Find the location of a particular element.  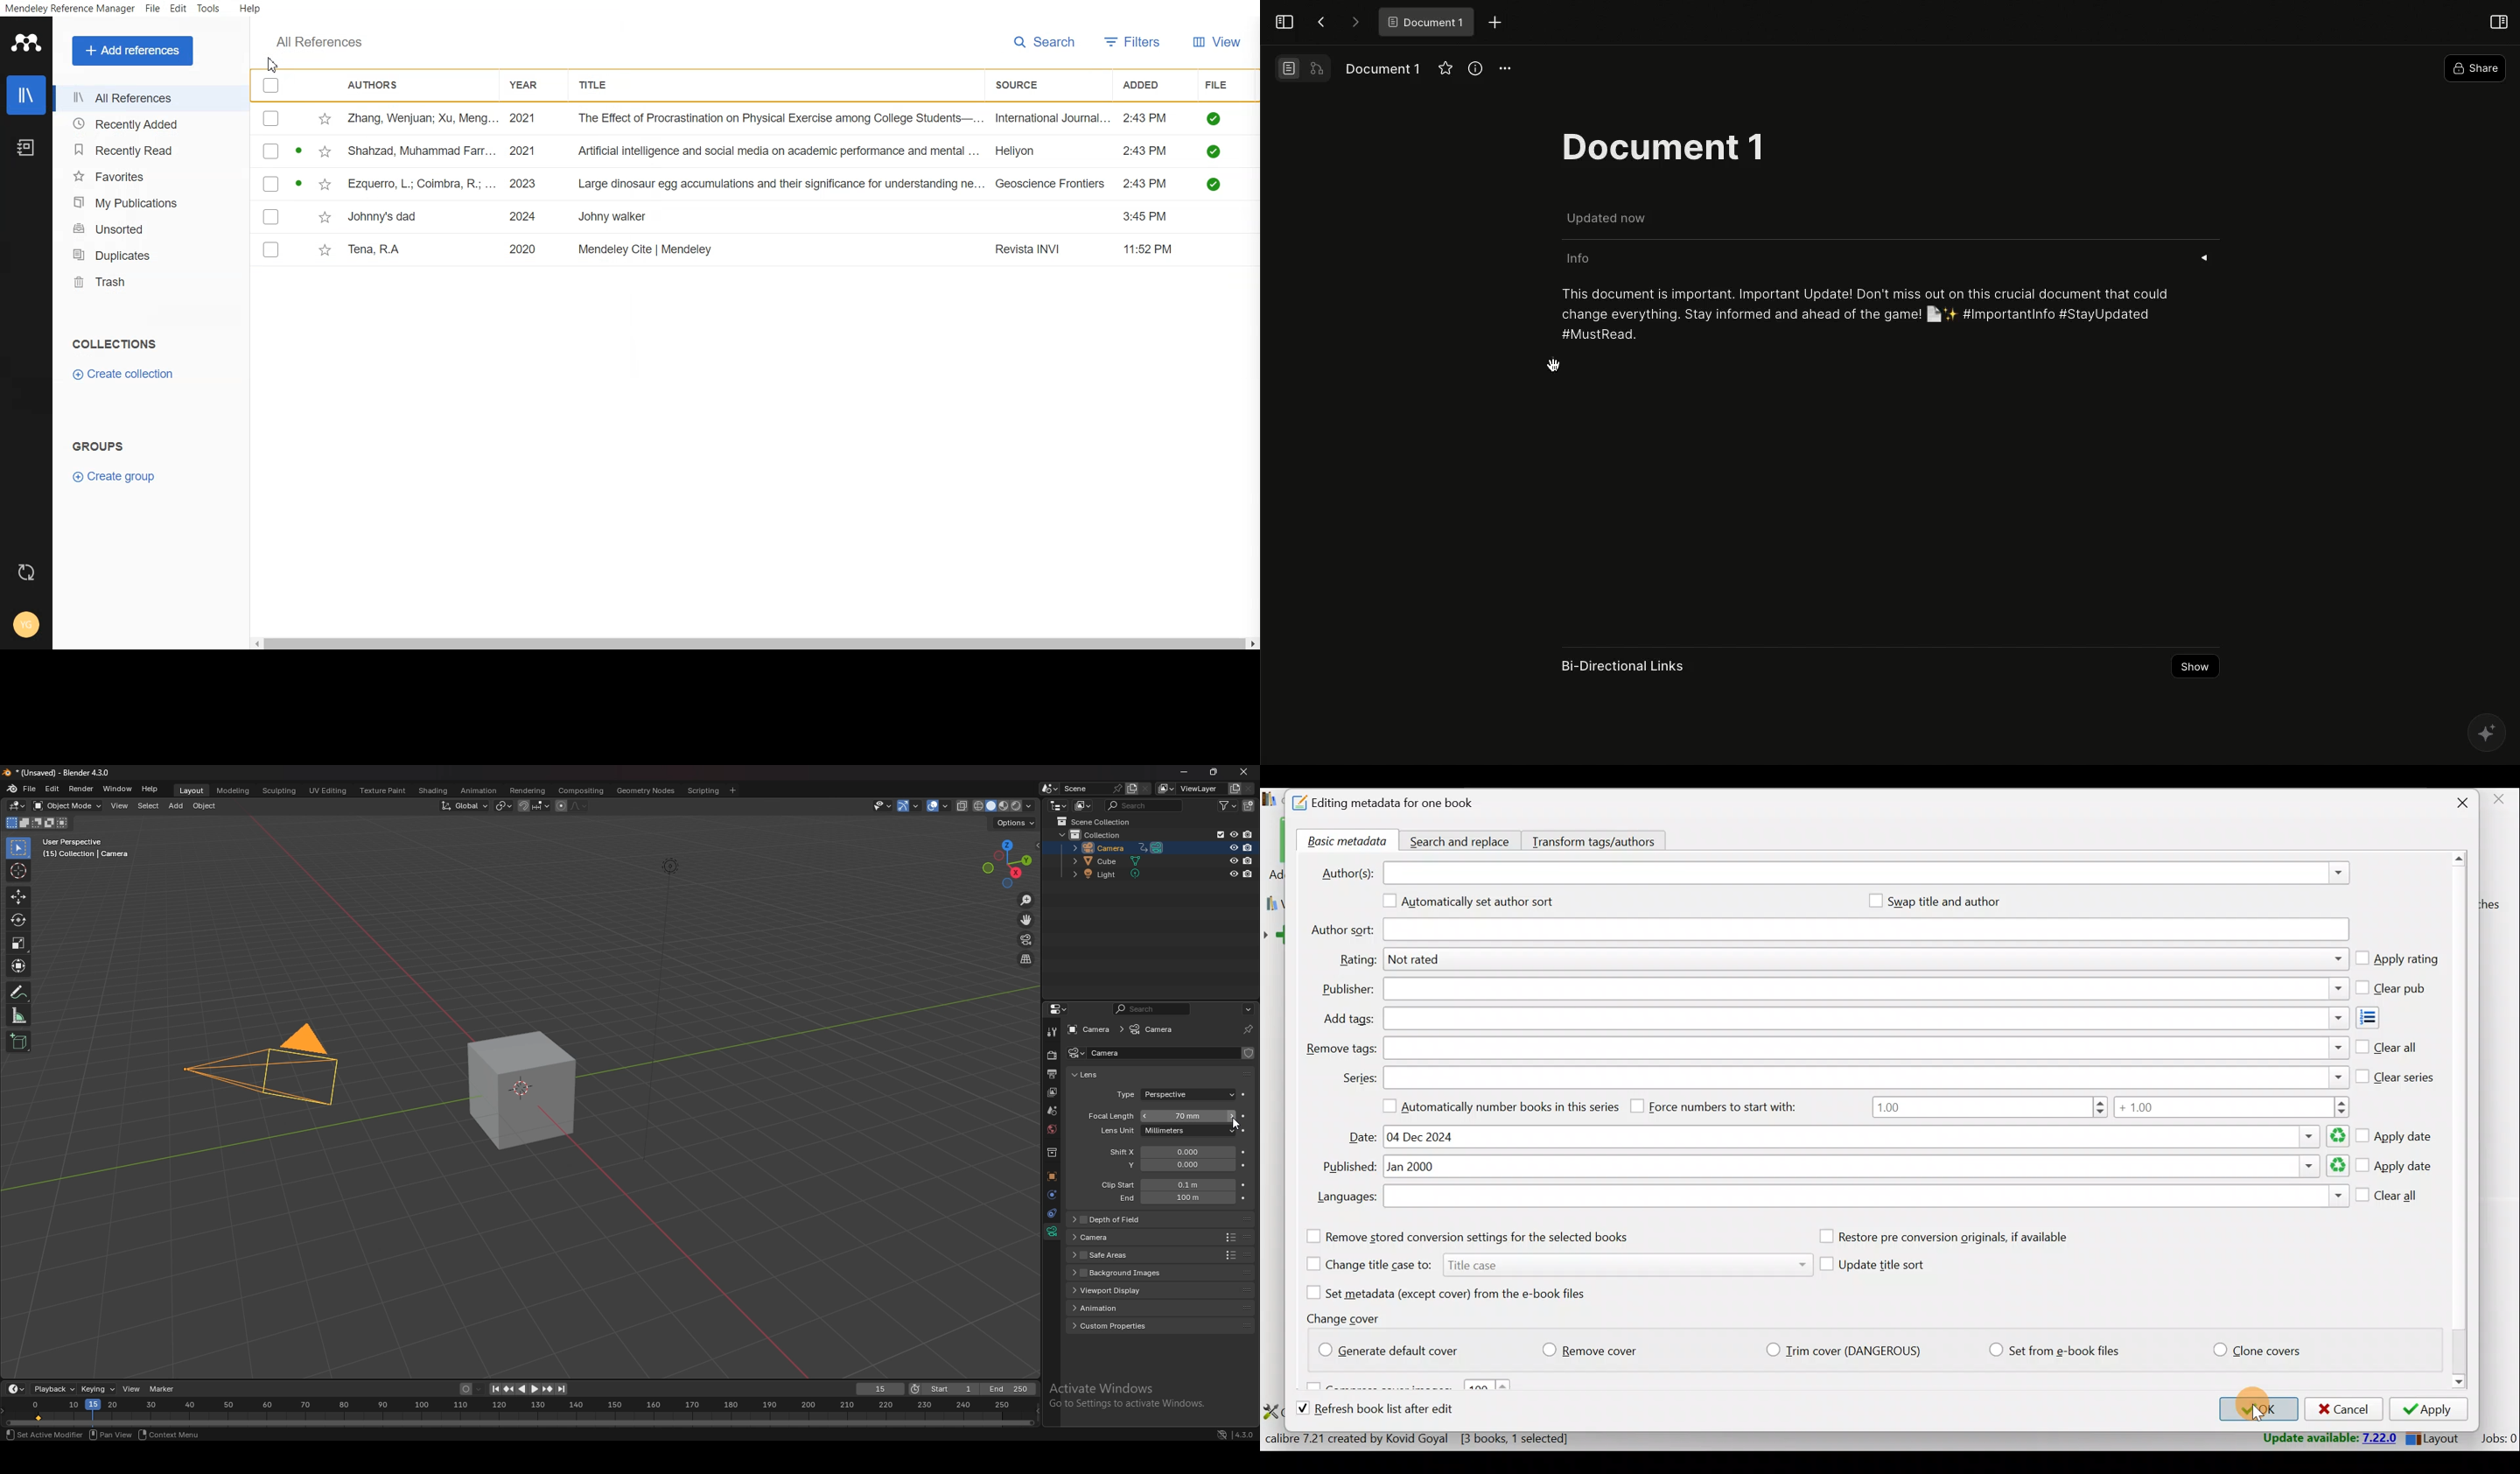

Bi-directional links is located at coordinates (1620, 668).